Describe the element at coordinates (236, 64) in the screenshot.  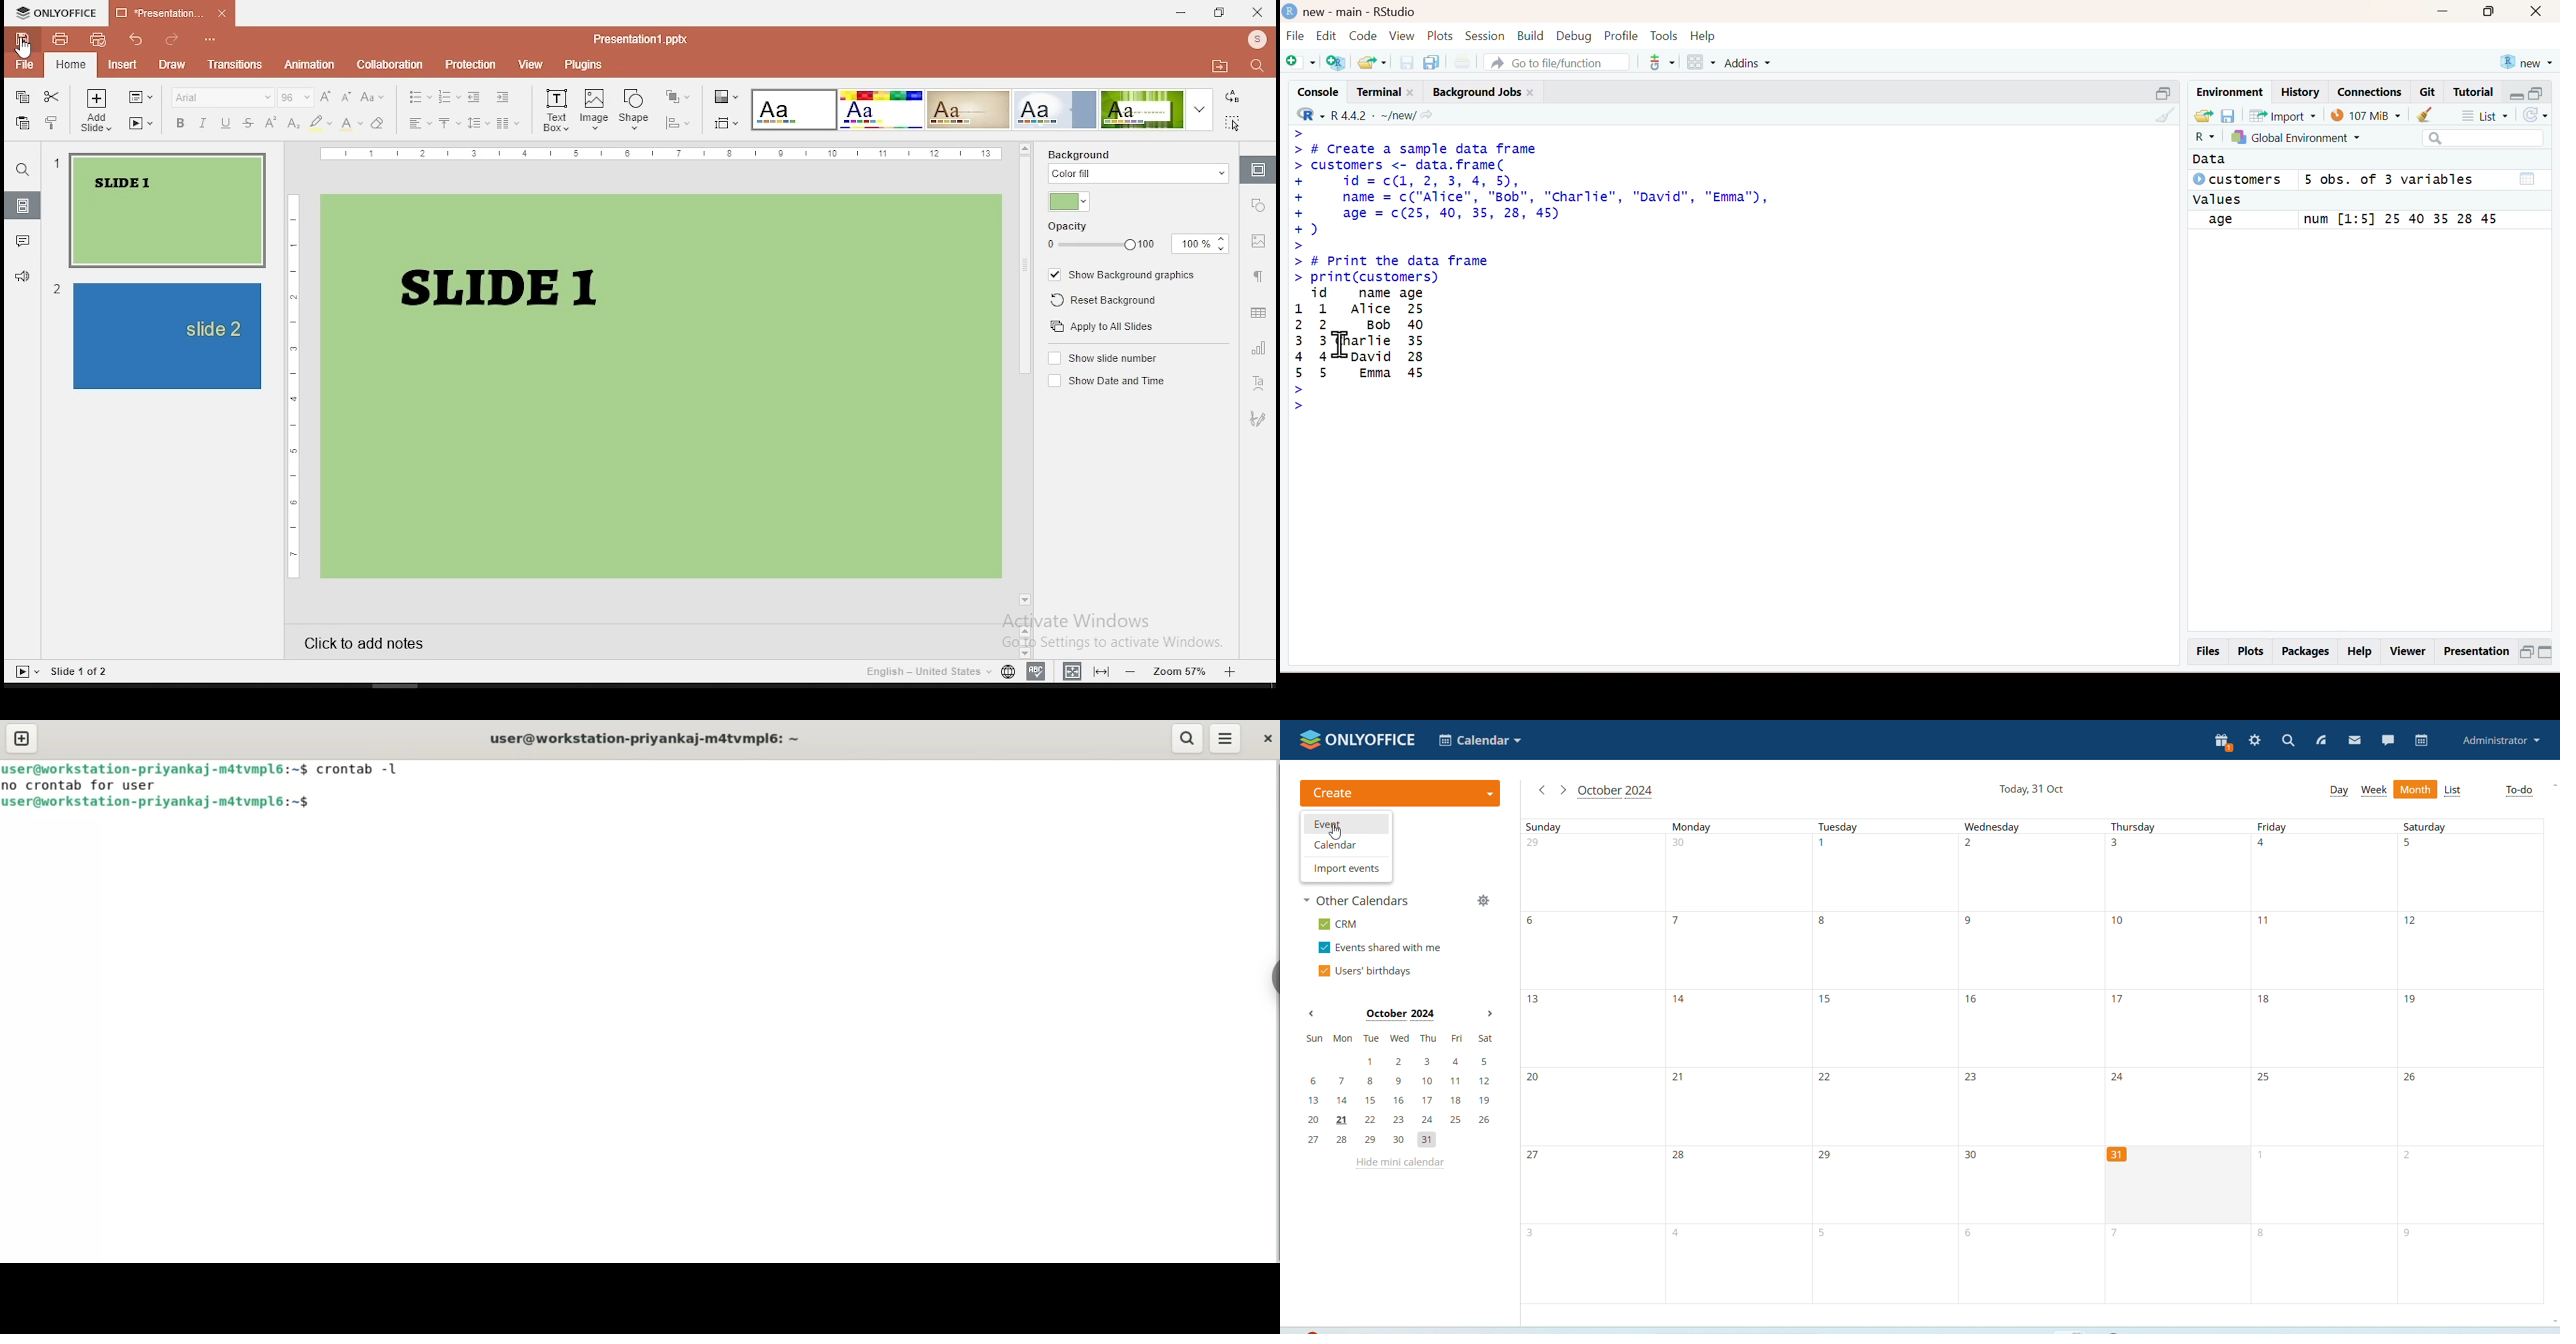
I see `transitions` at that location.